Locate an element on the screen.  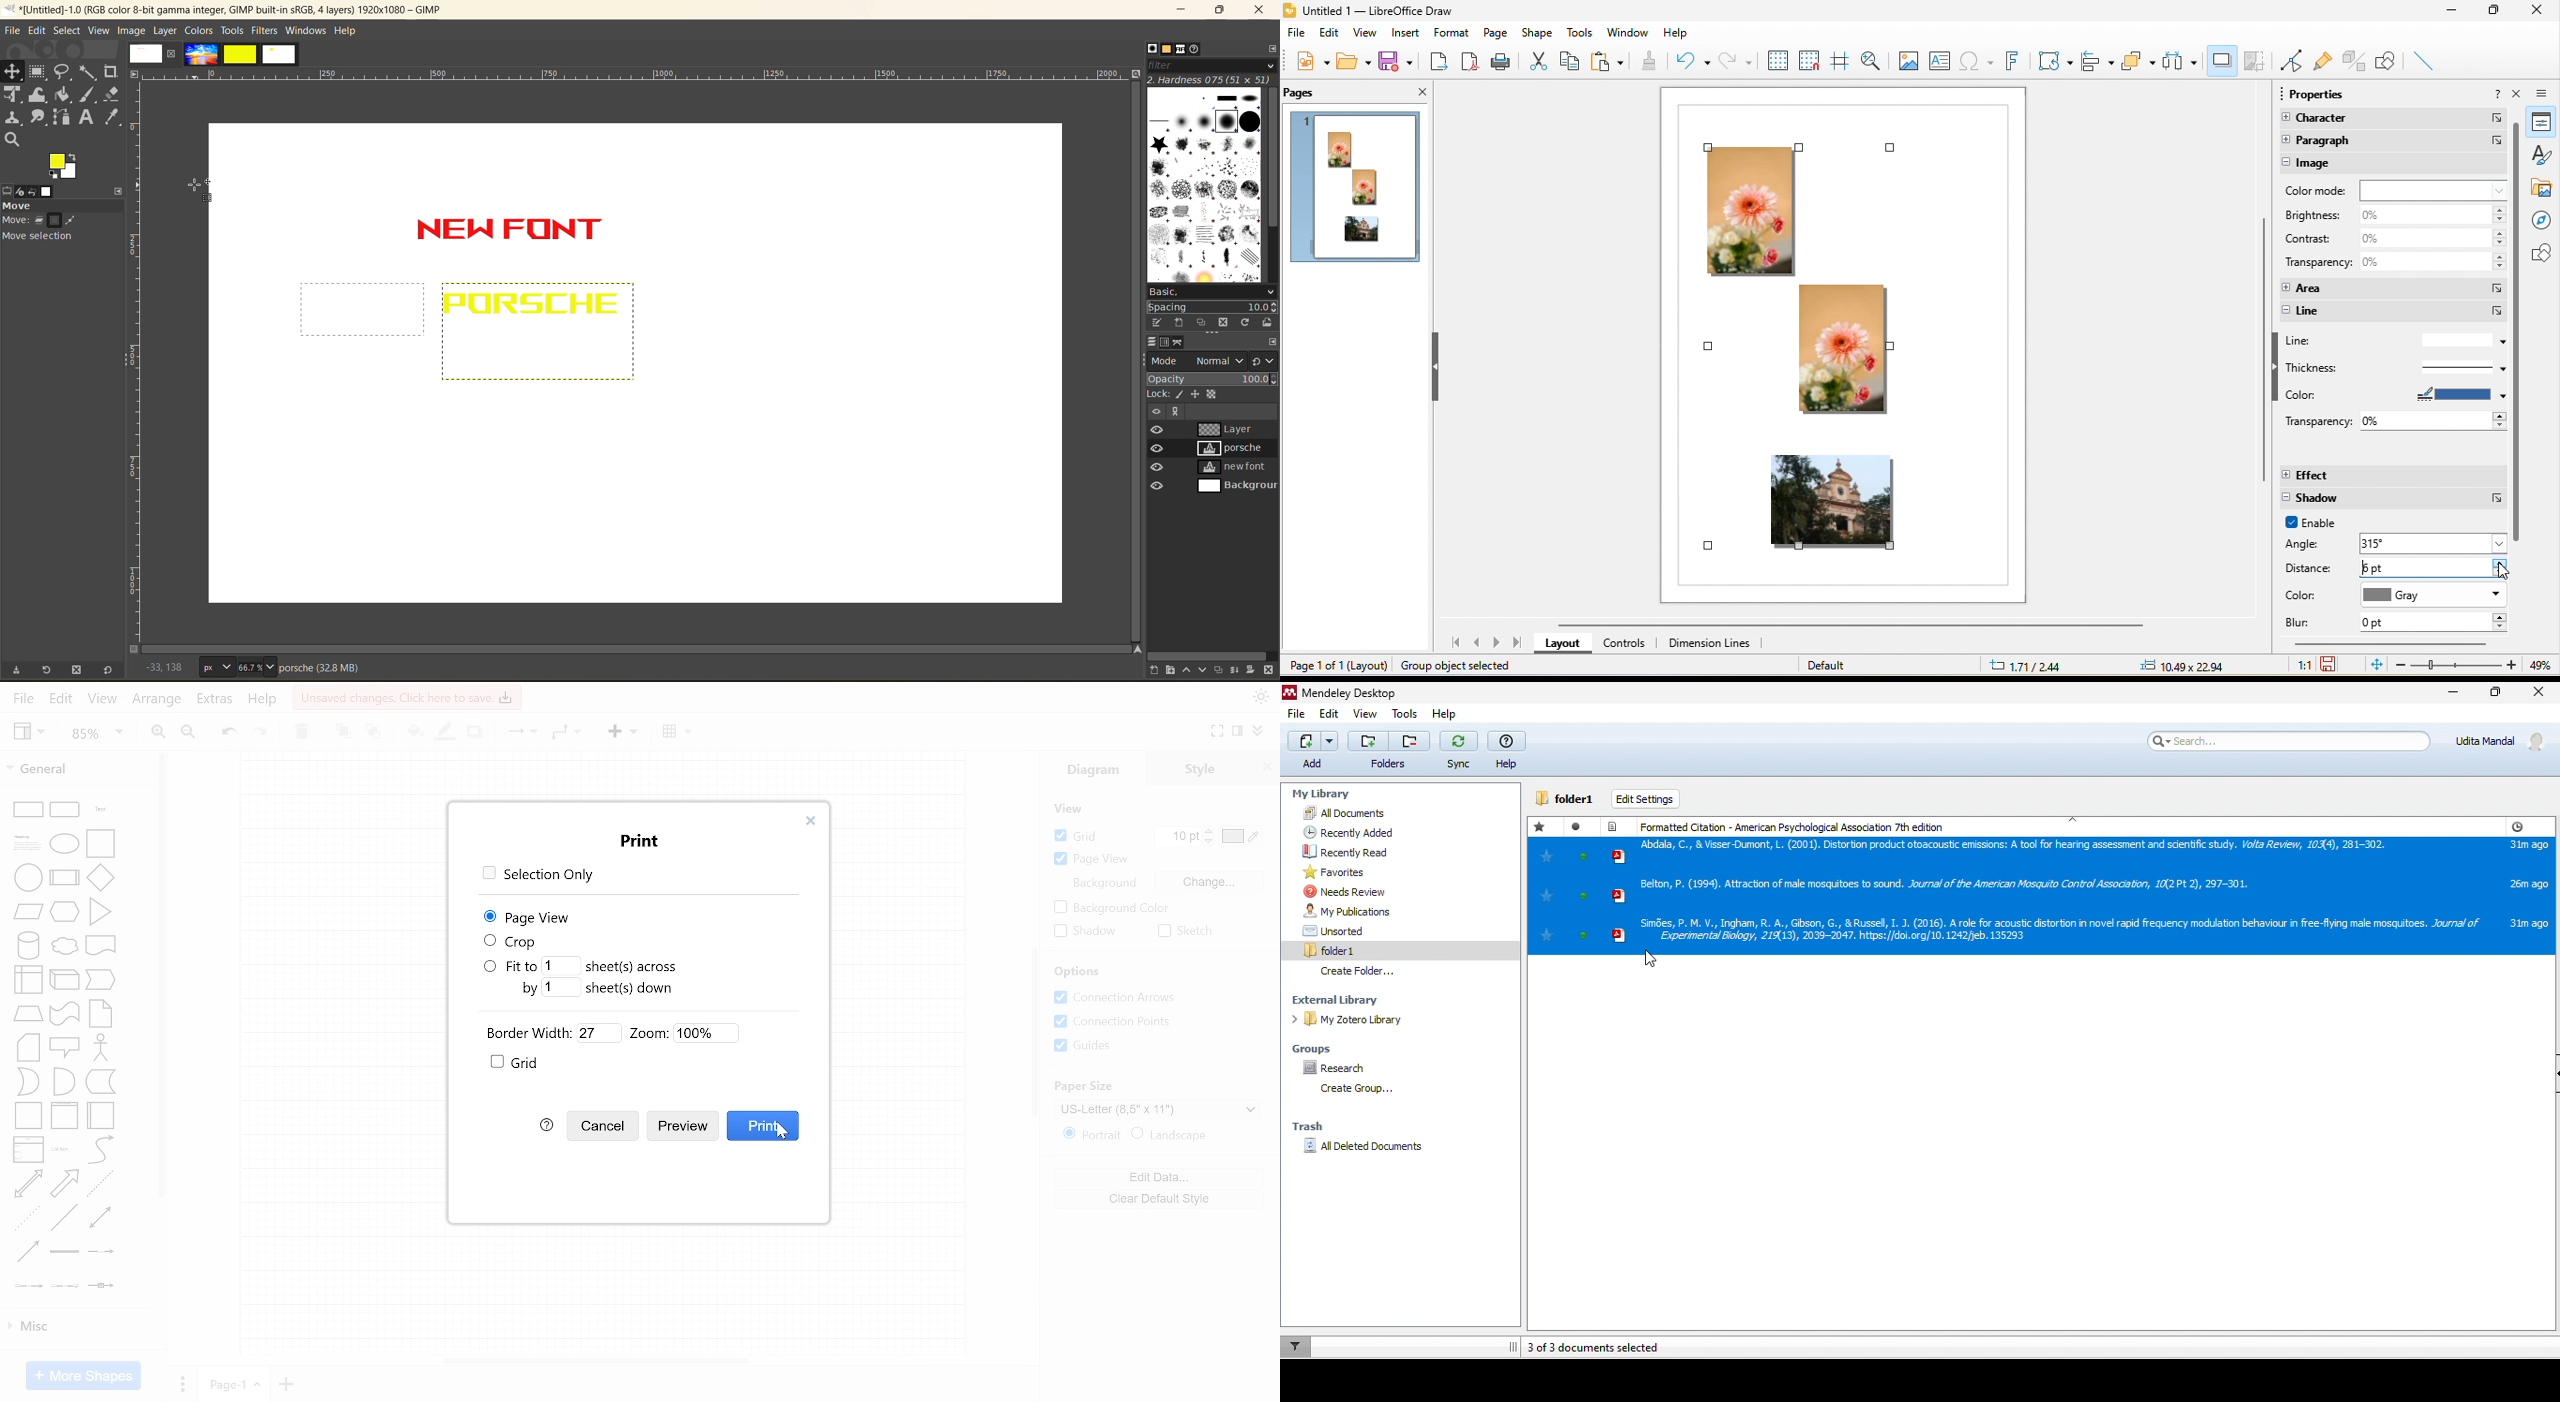
image is located at coordinates (1907, 60).